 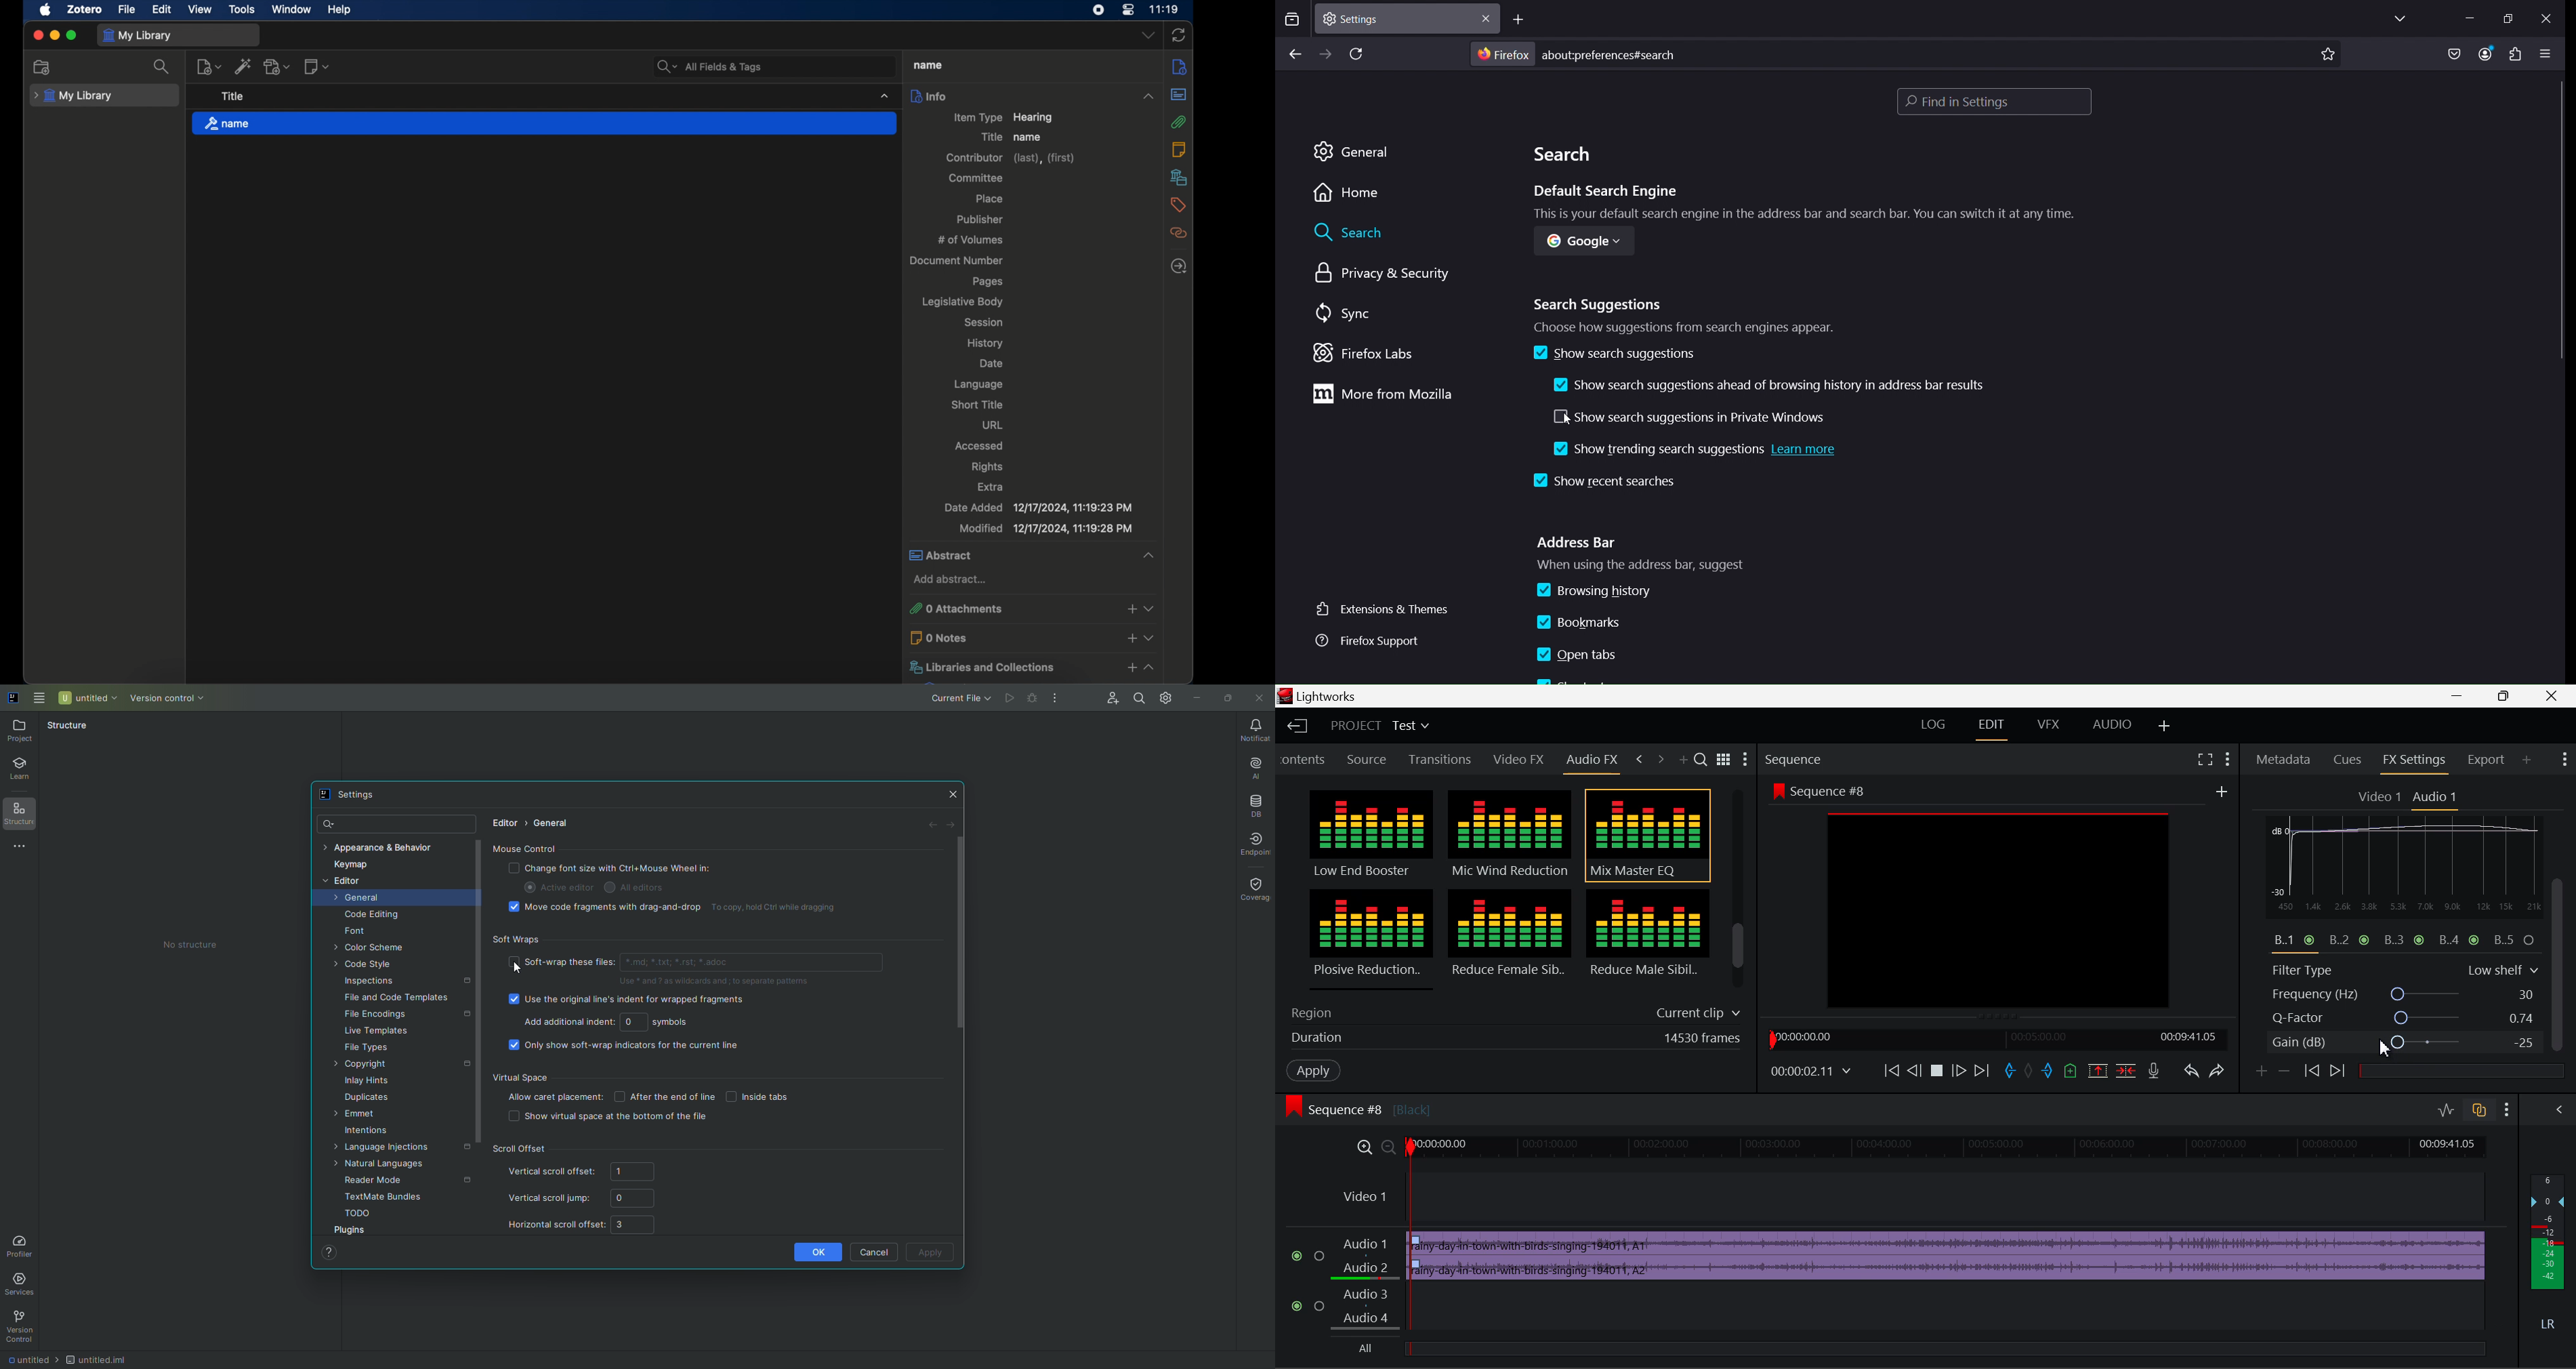 I want to click on ync, so click(x=1178, y=35).